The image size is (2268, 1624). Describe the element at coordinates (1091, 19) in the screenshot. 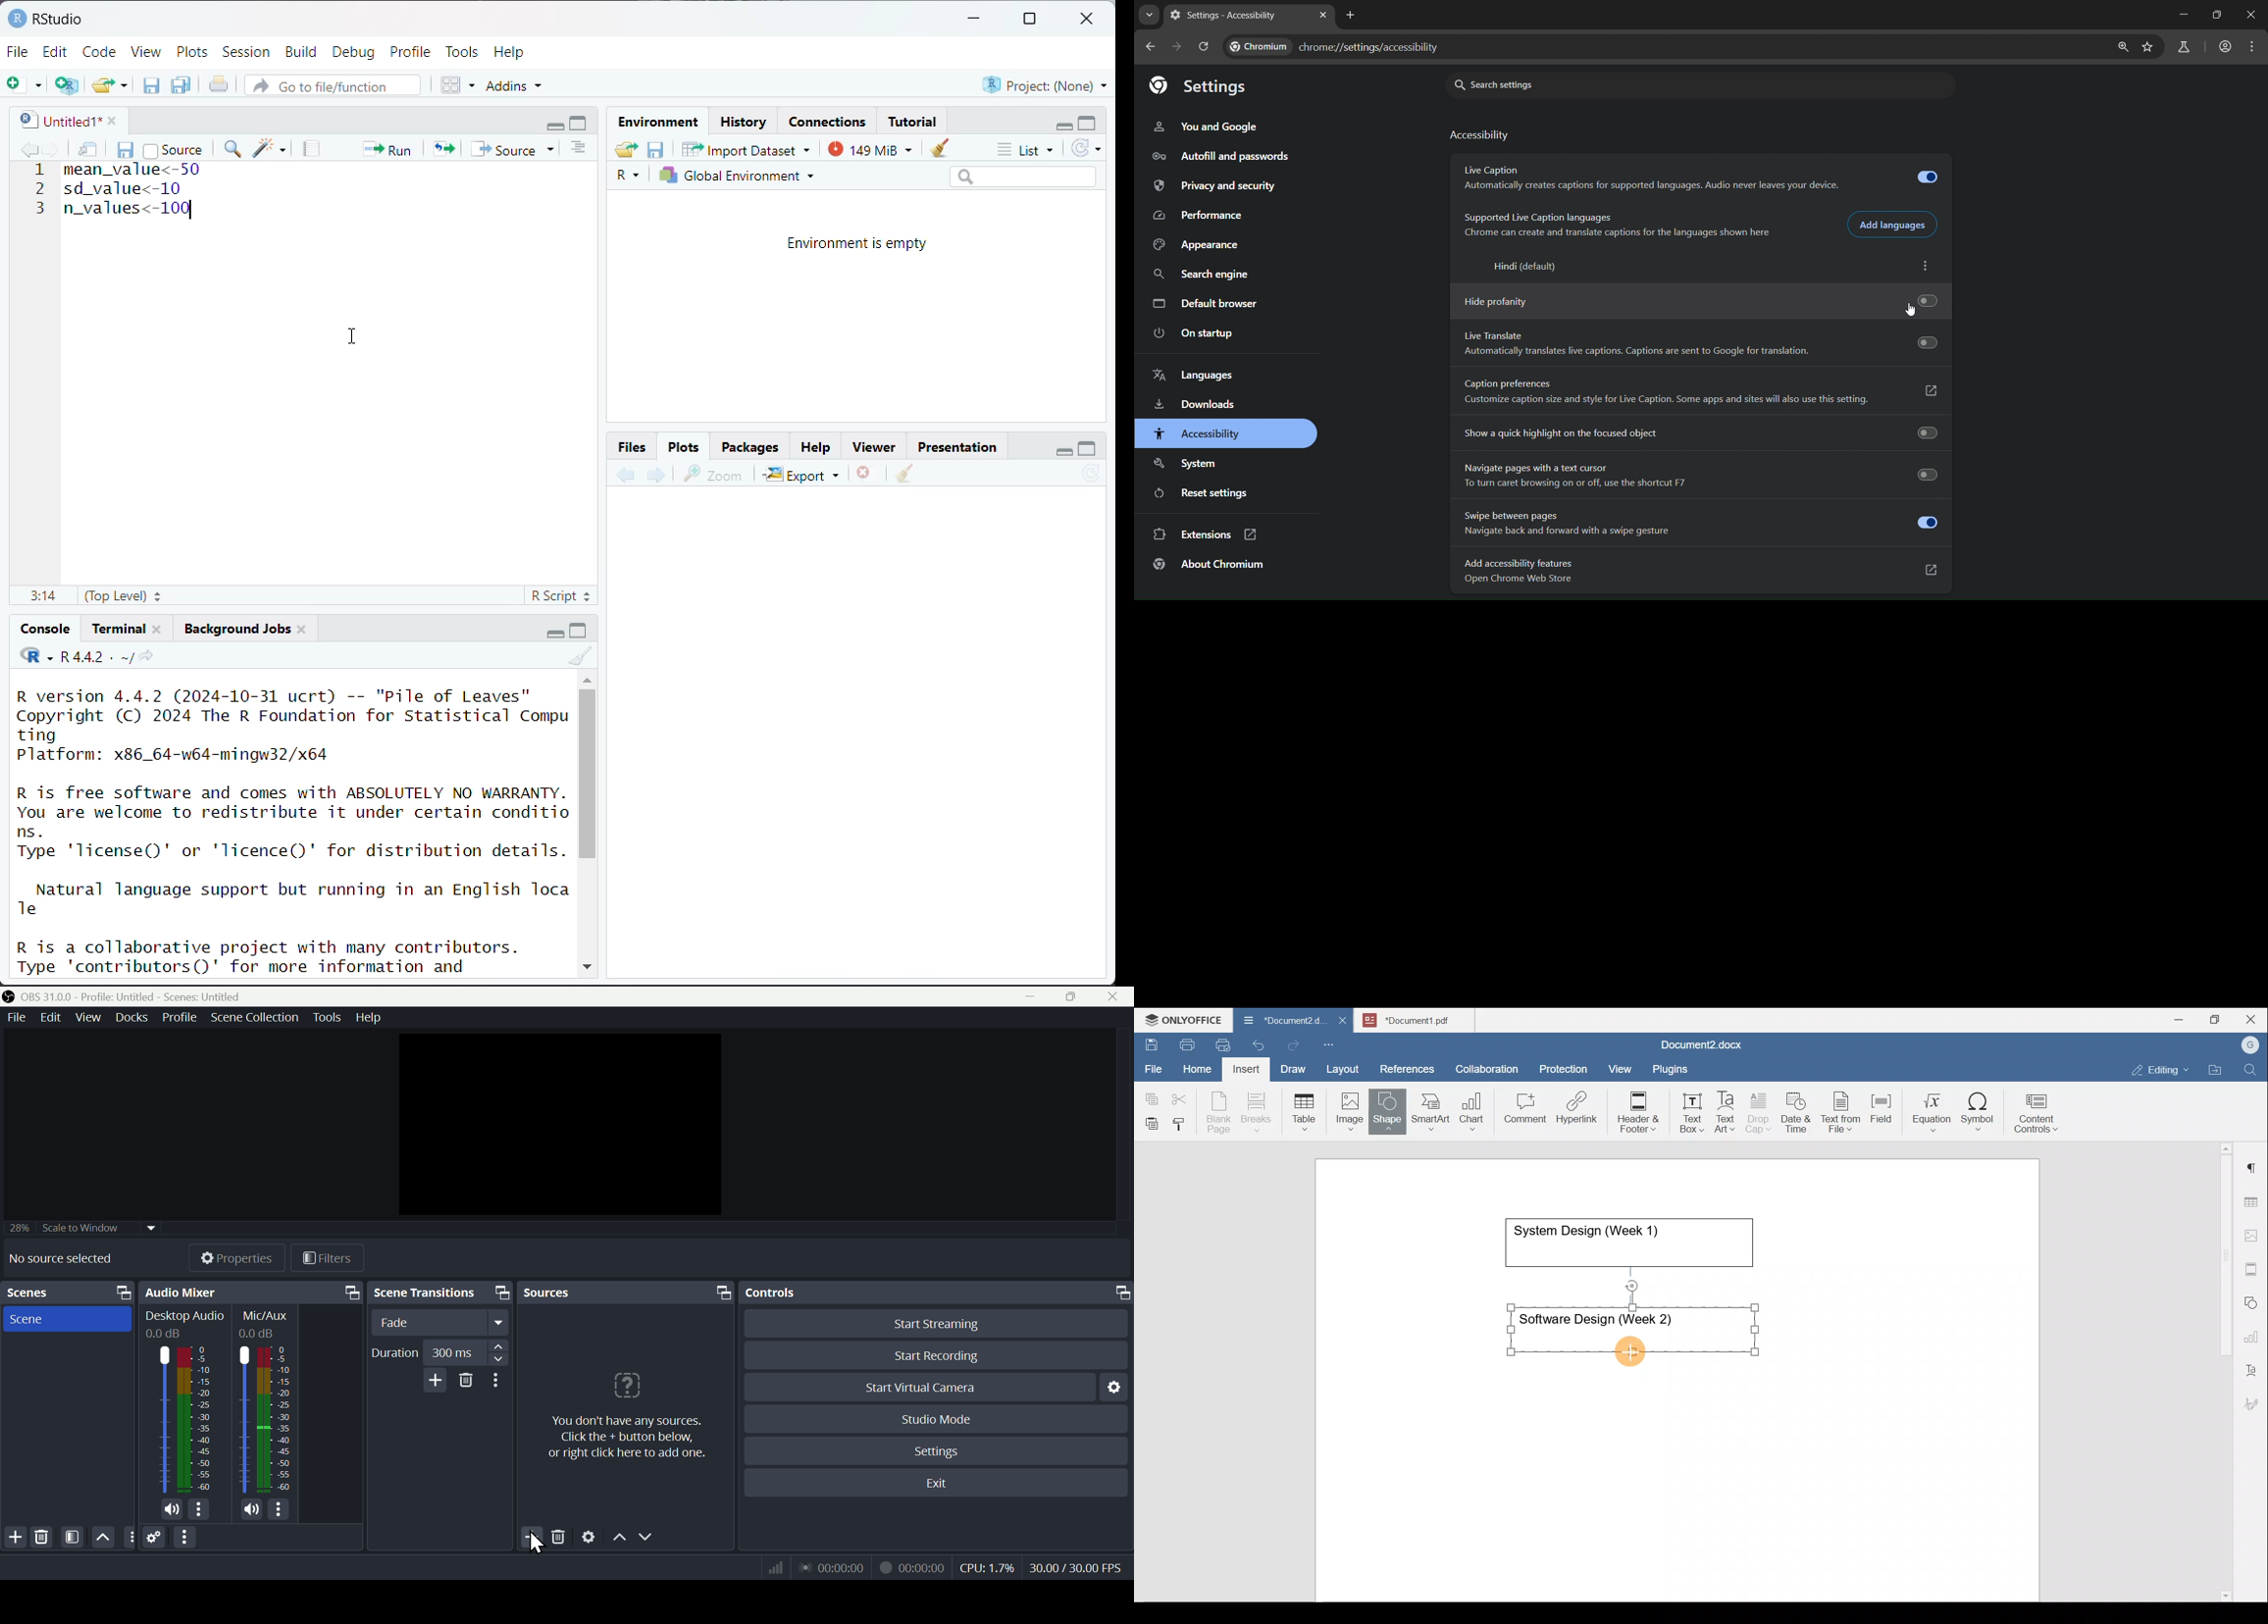

I see `close` at that location.